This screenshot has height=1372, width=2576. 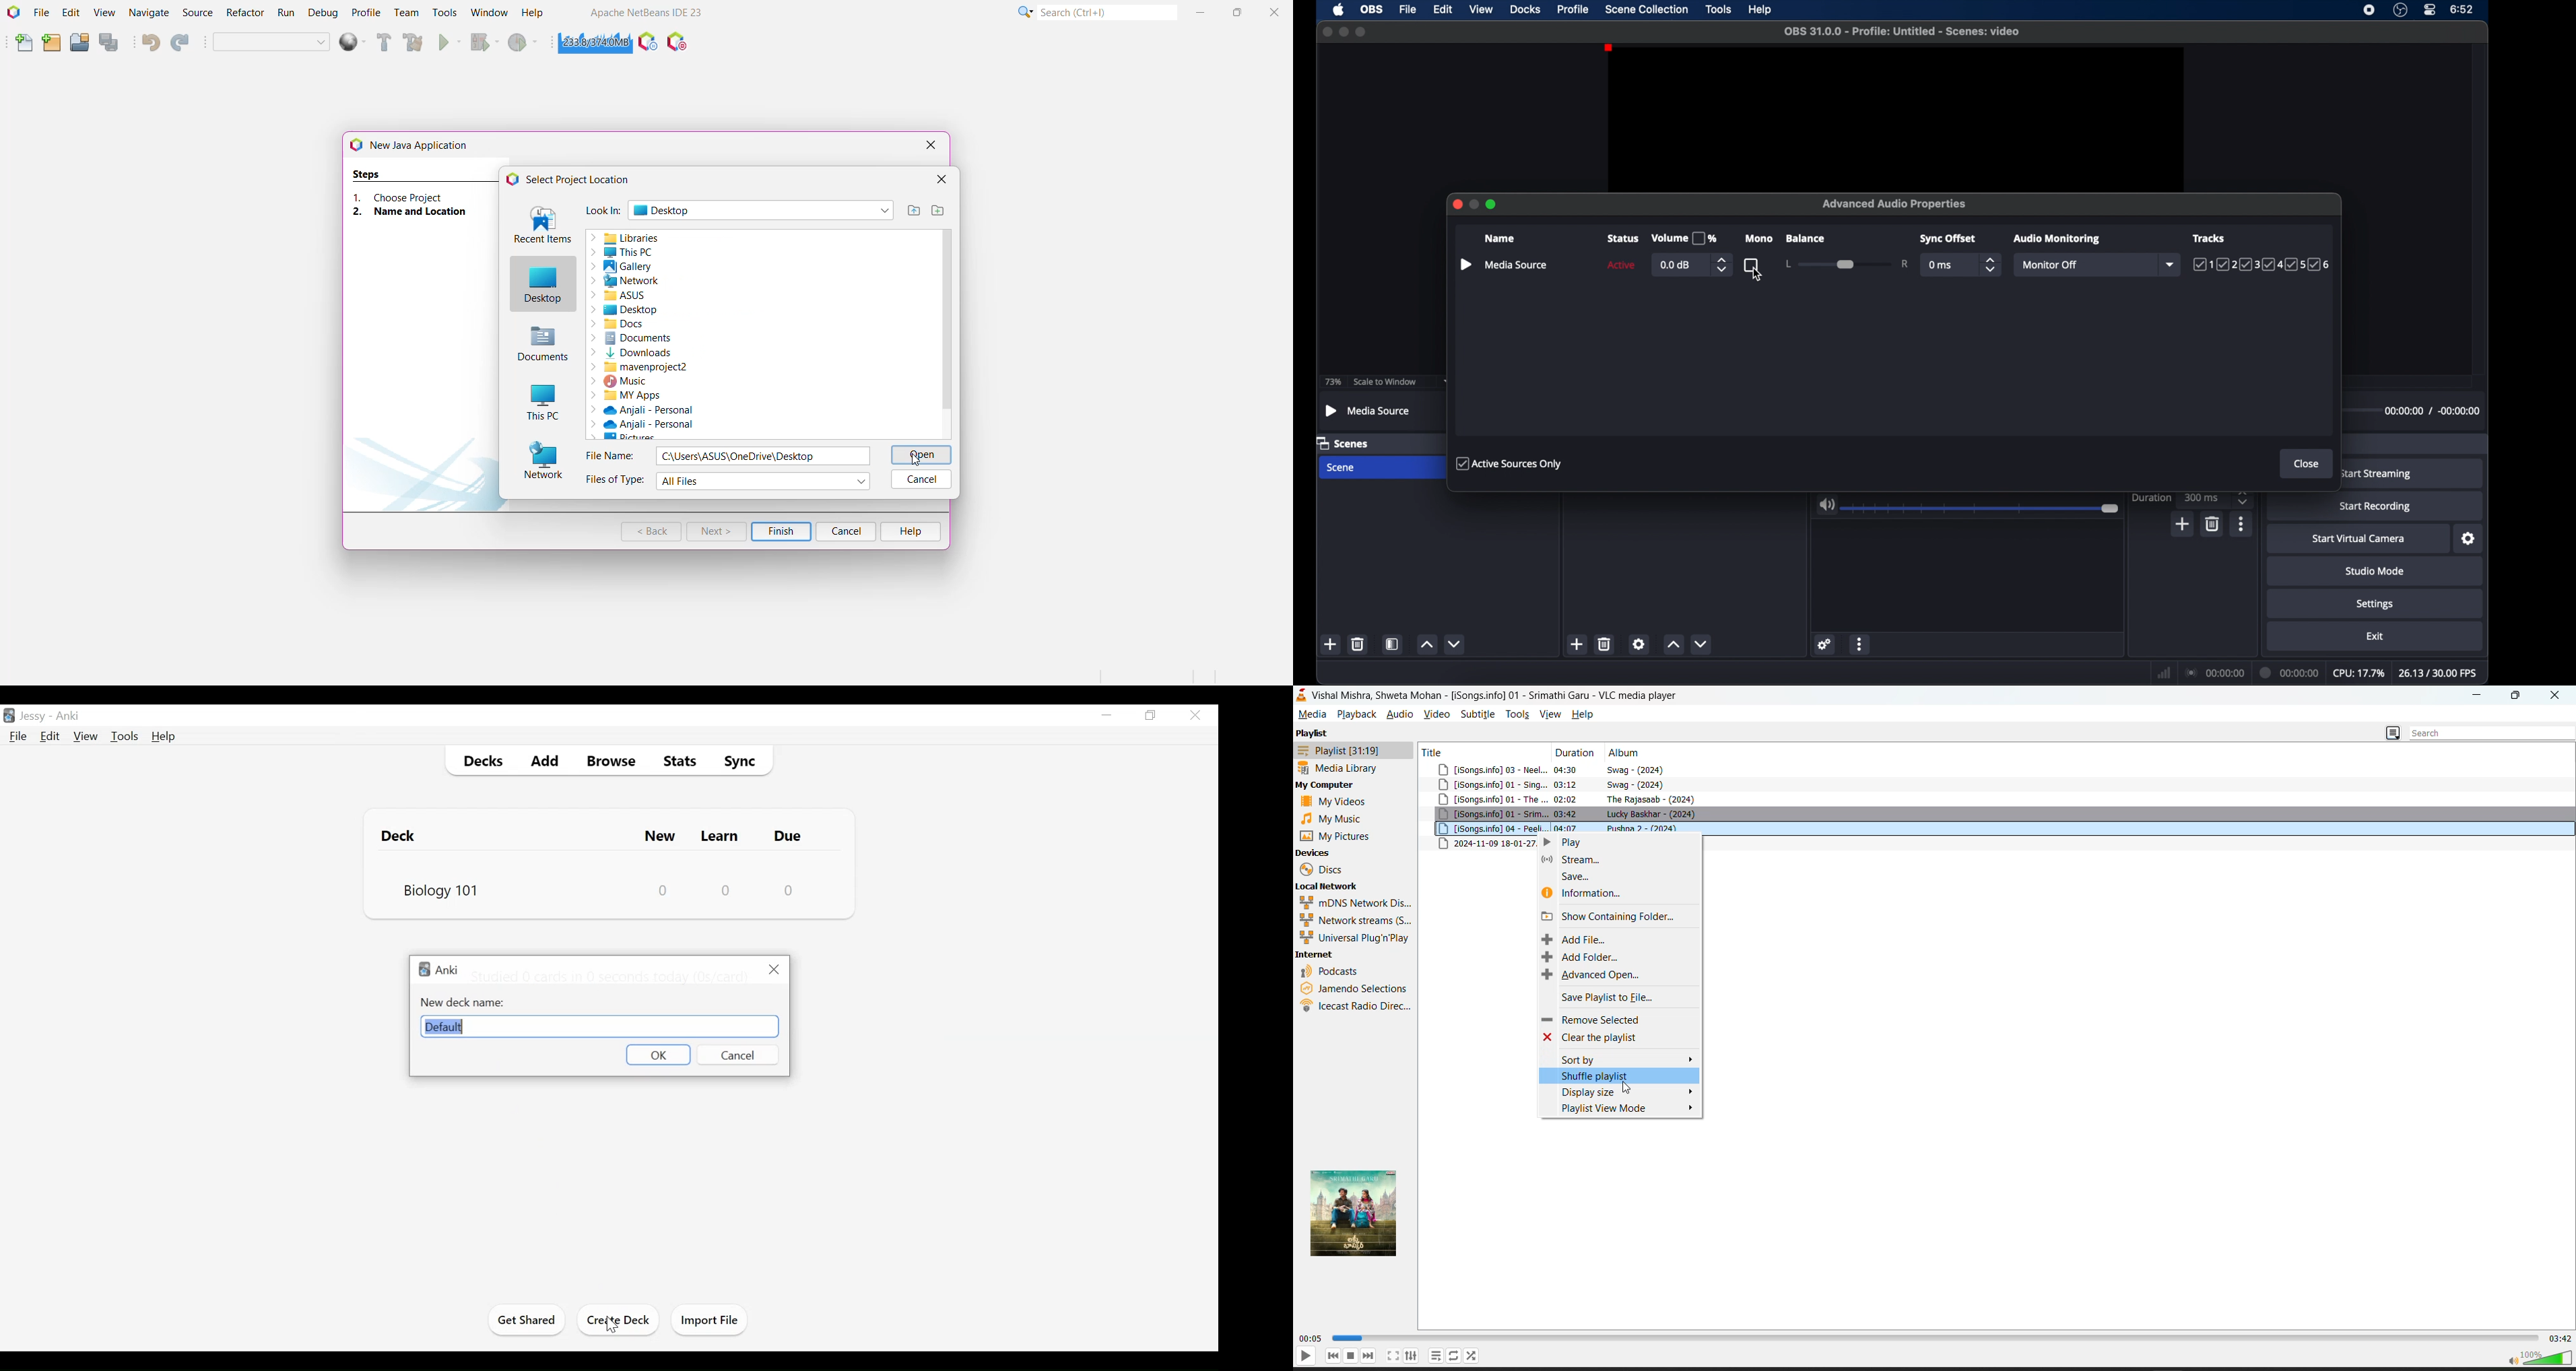 What do you see at coordinates (440, 970) in the screenshot?
I see `Anki` at bounding box center [440, 970].